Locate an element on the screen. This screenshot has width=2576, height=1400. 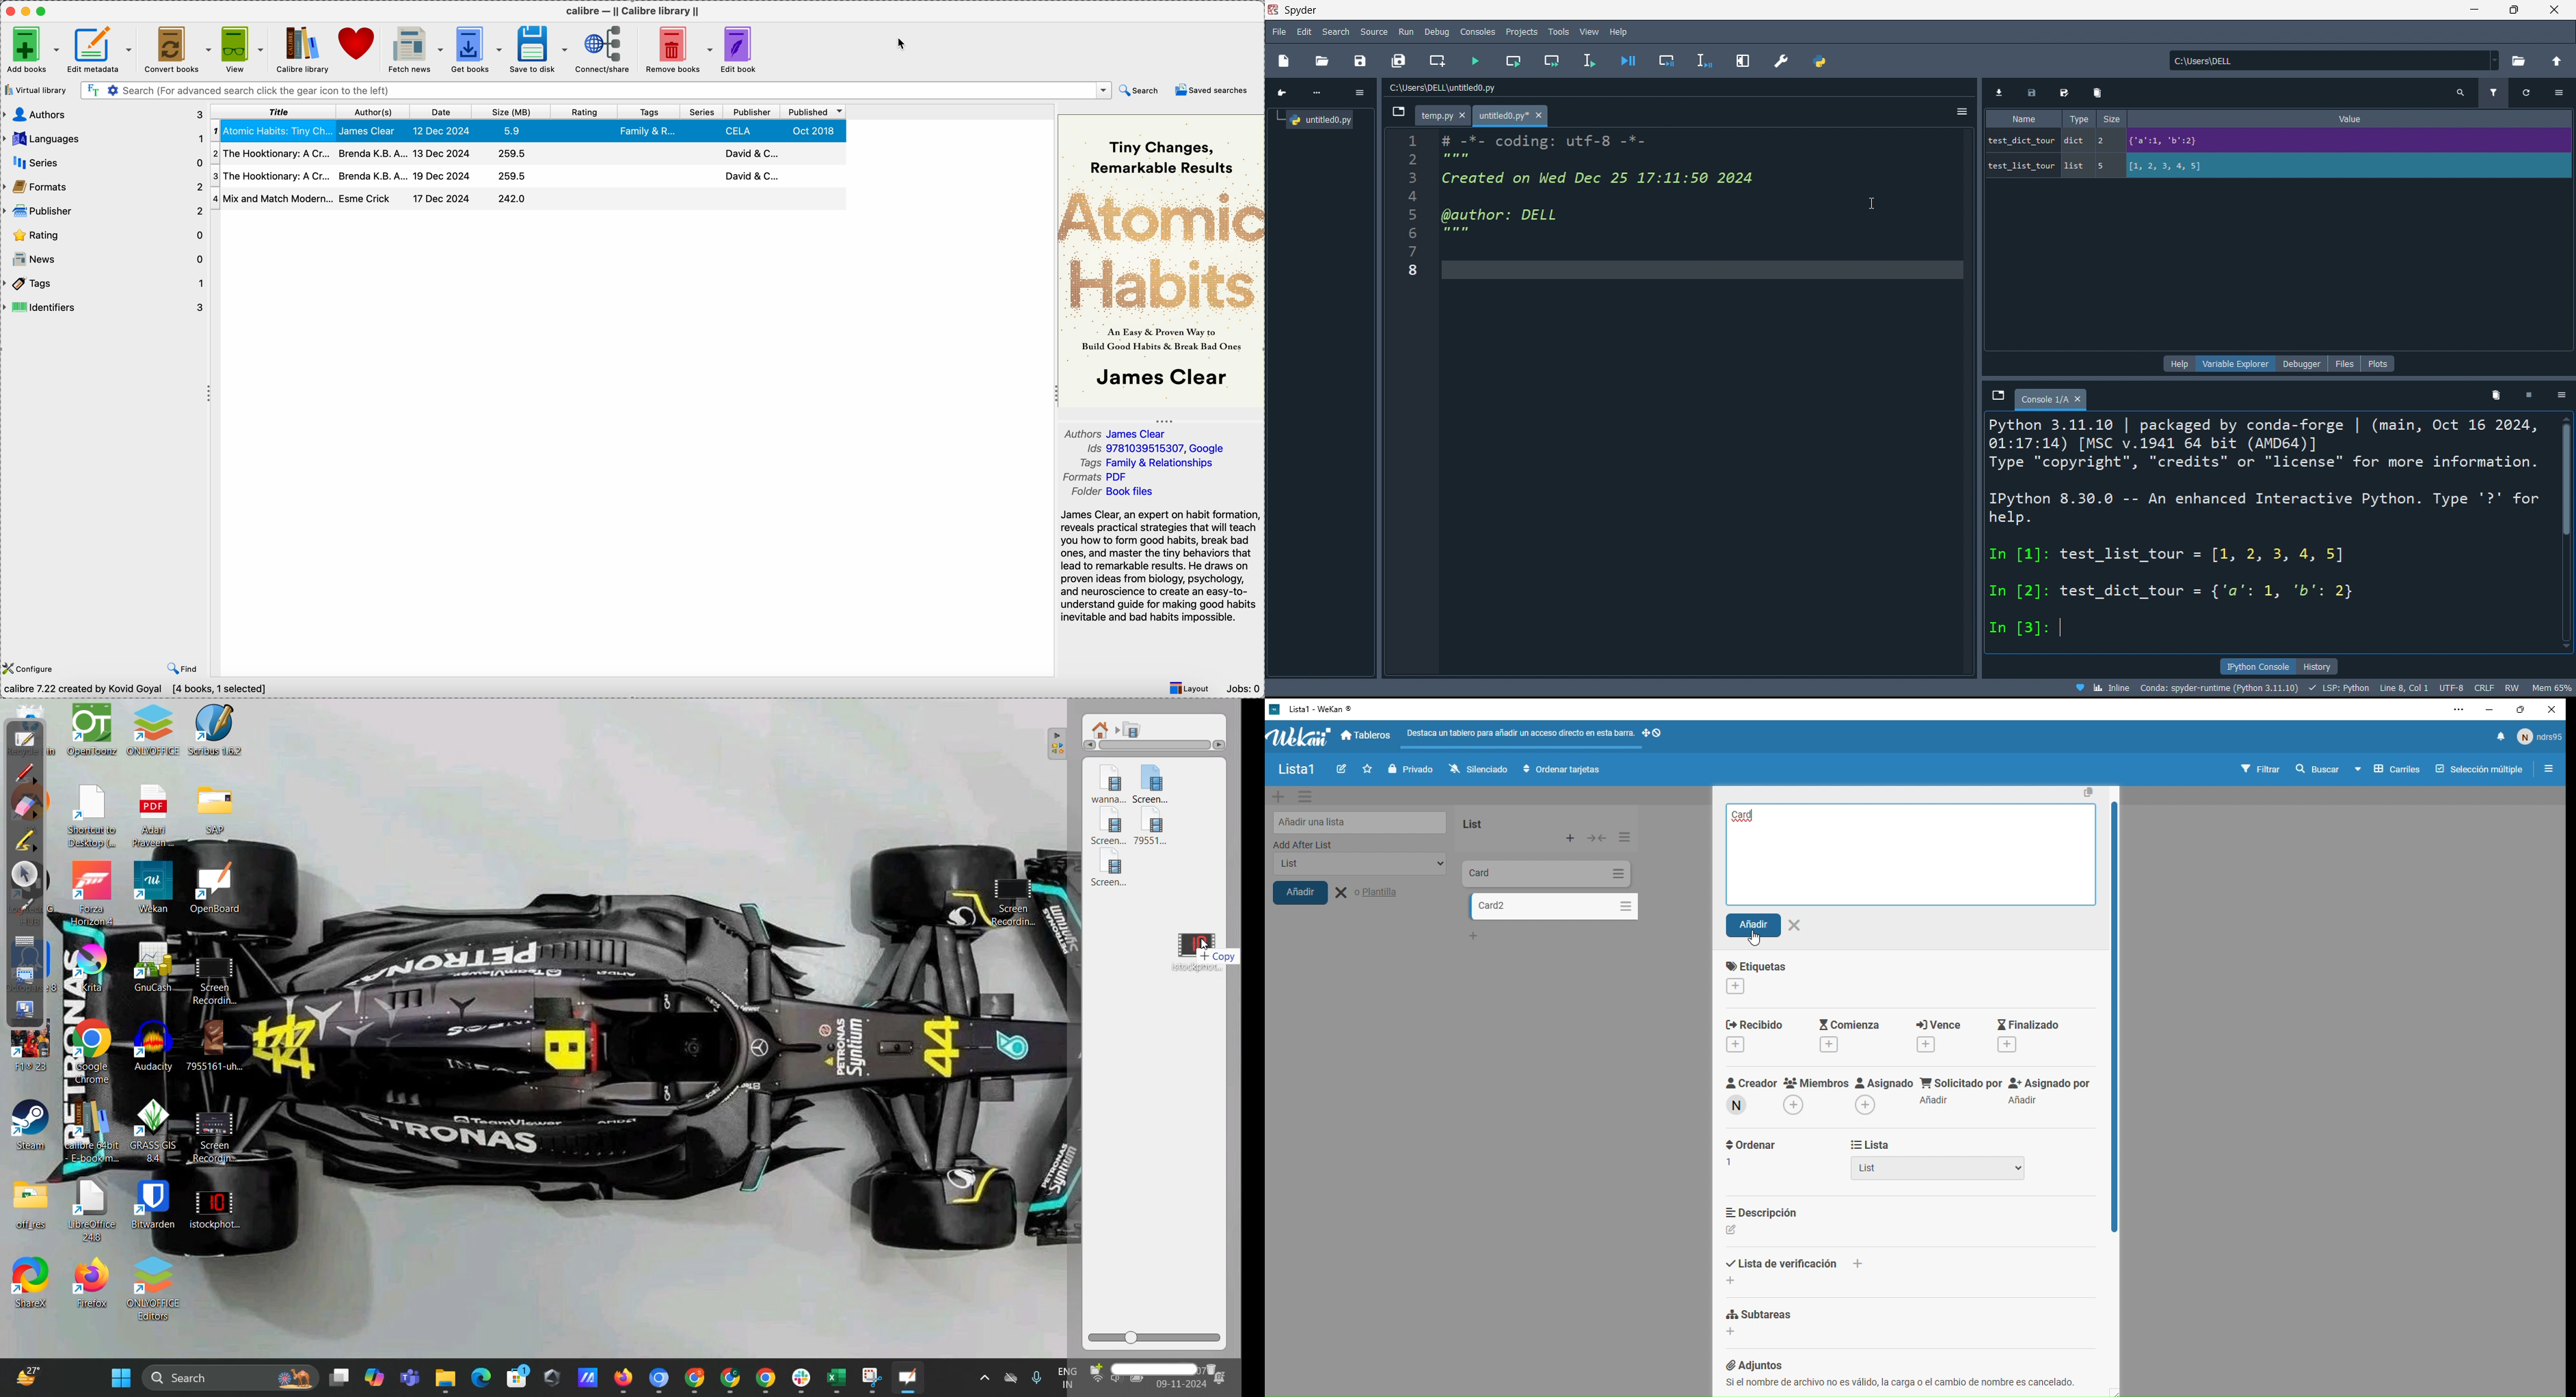
WeKan is located at coordinates (1312, 709).